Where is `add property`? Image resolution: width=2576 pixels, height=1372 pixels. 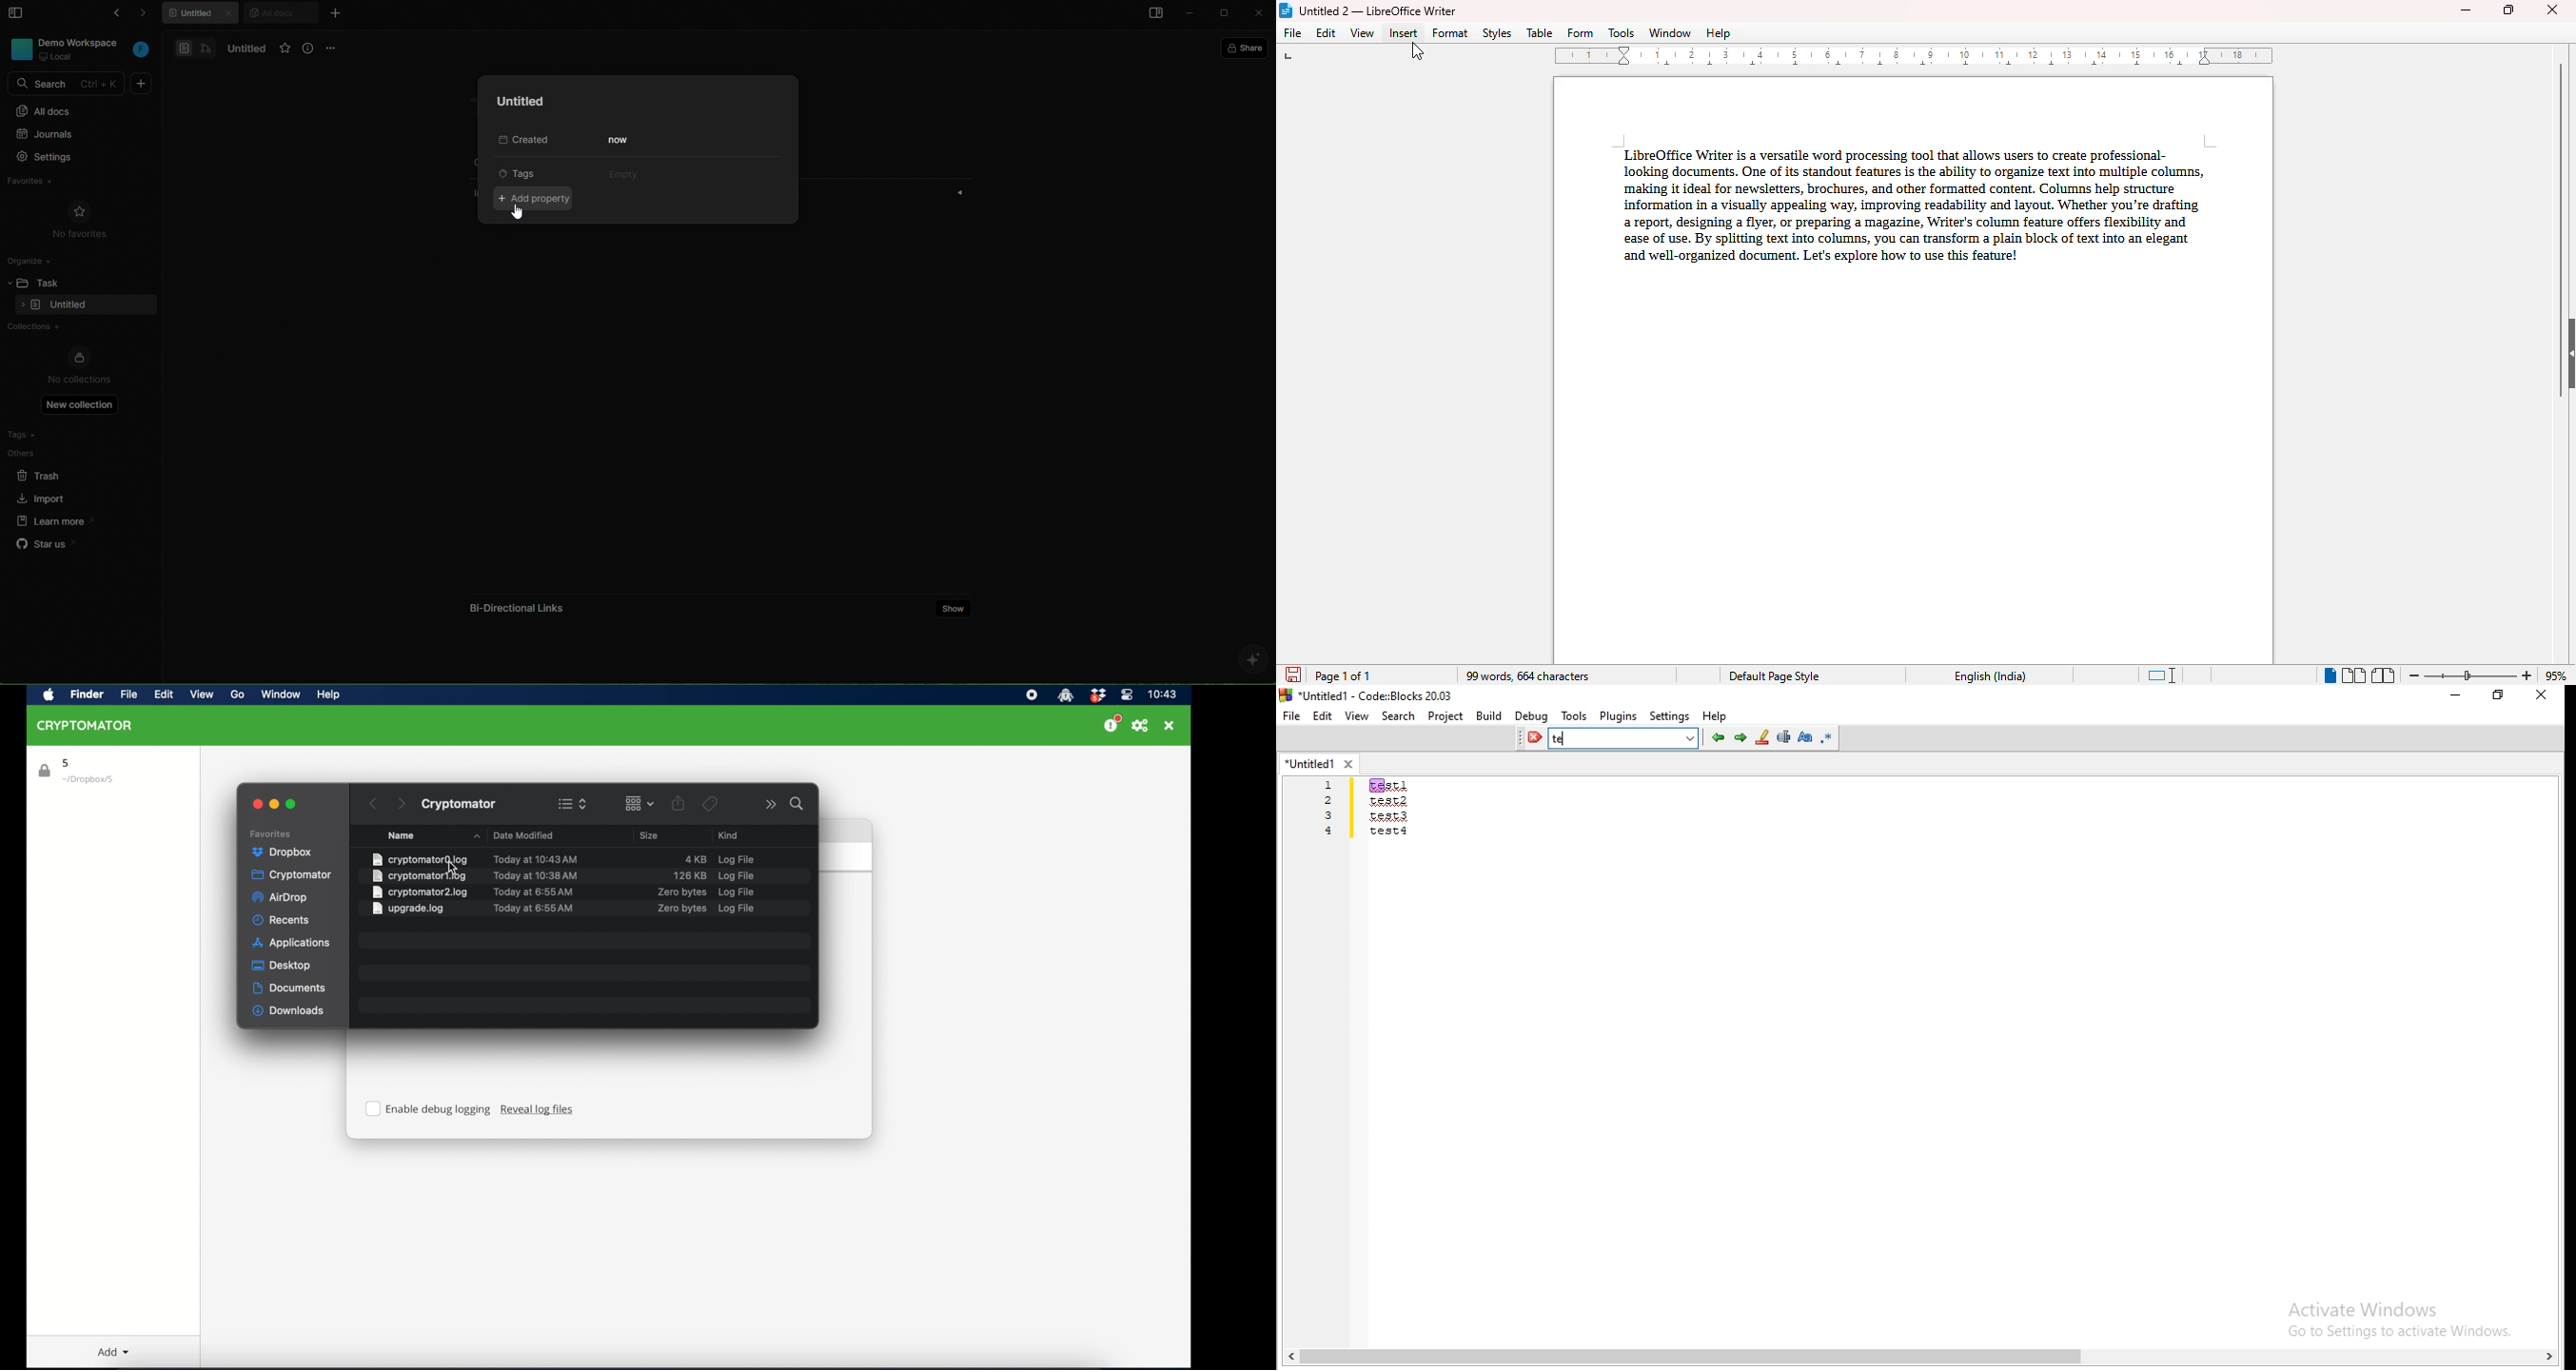 add property is located at coordinates (538, 199).